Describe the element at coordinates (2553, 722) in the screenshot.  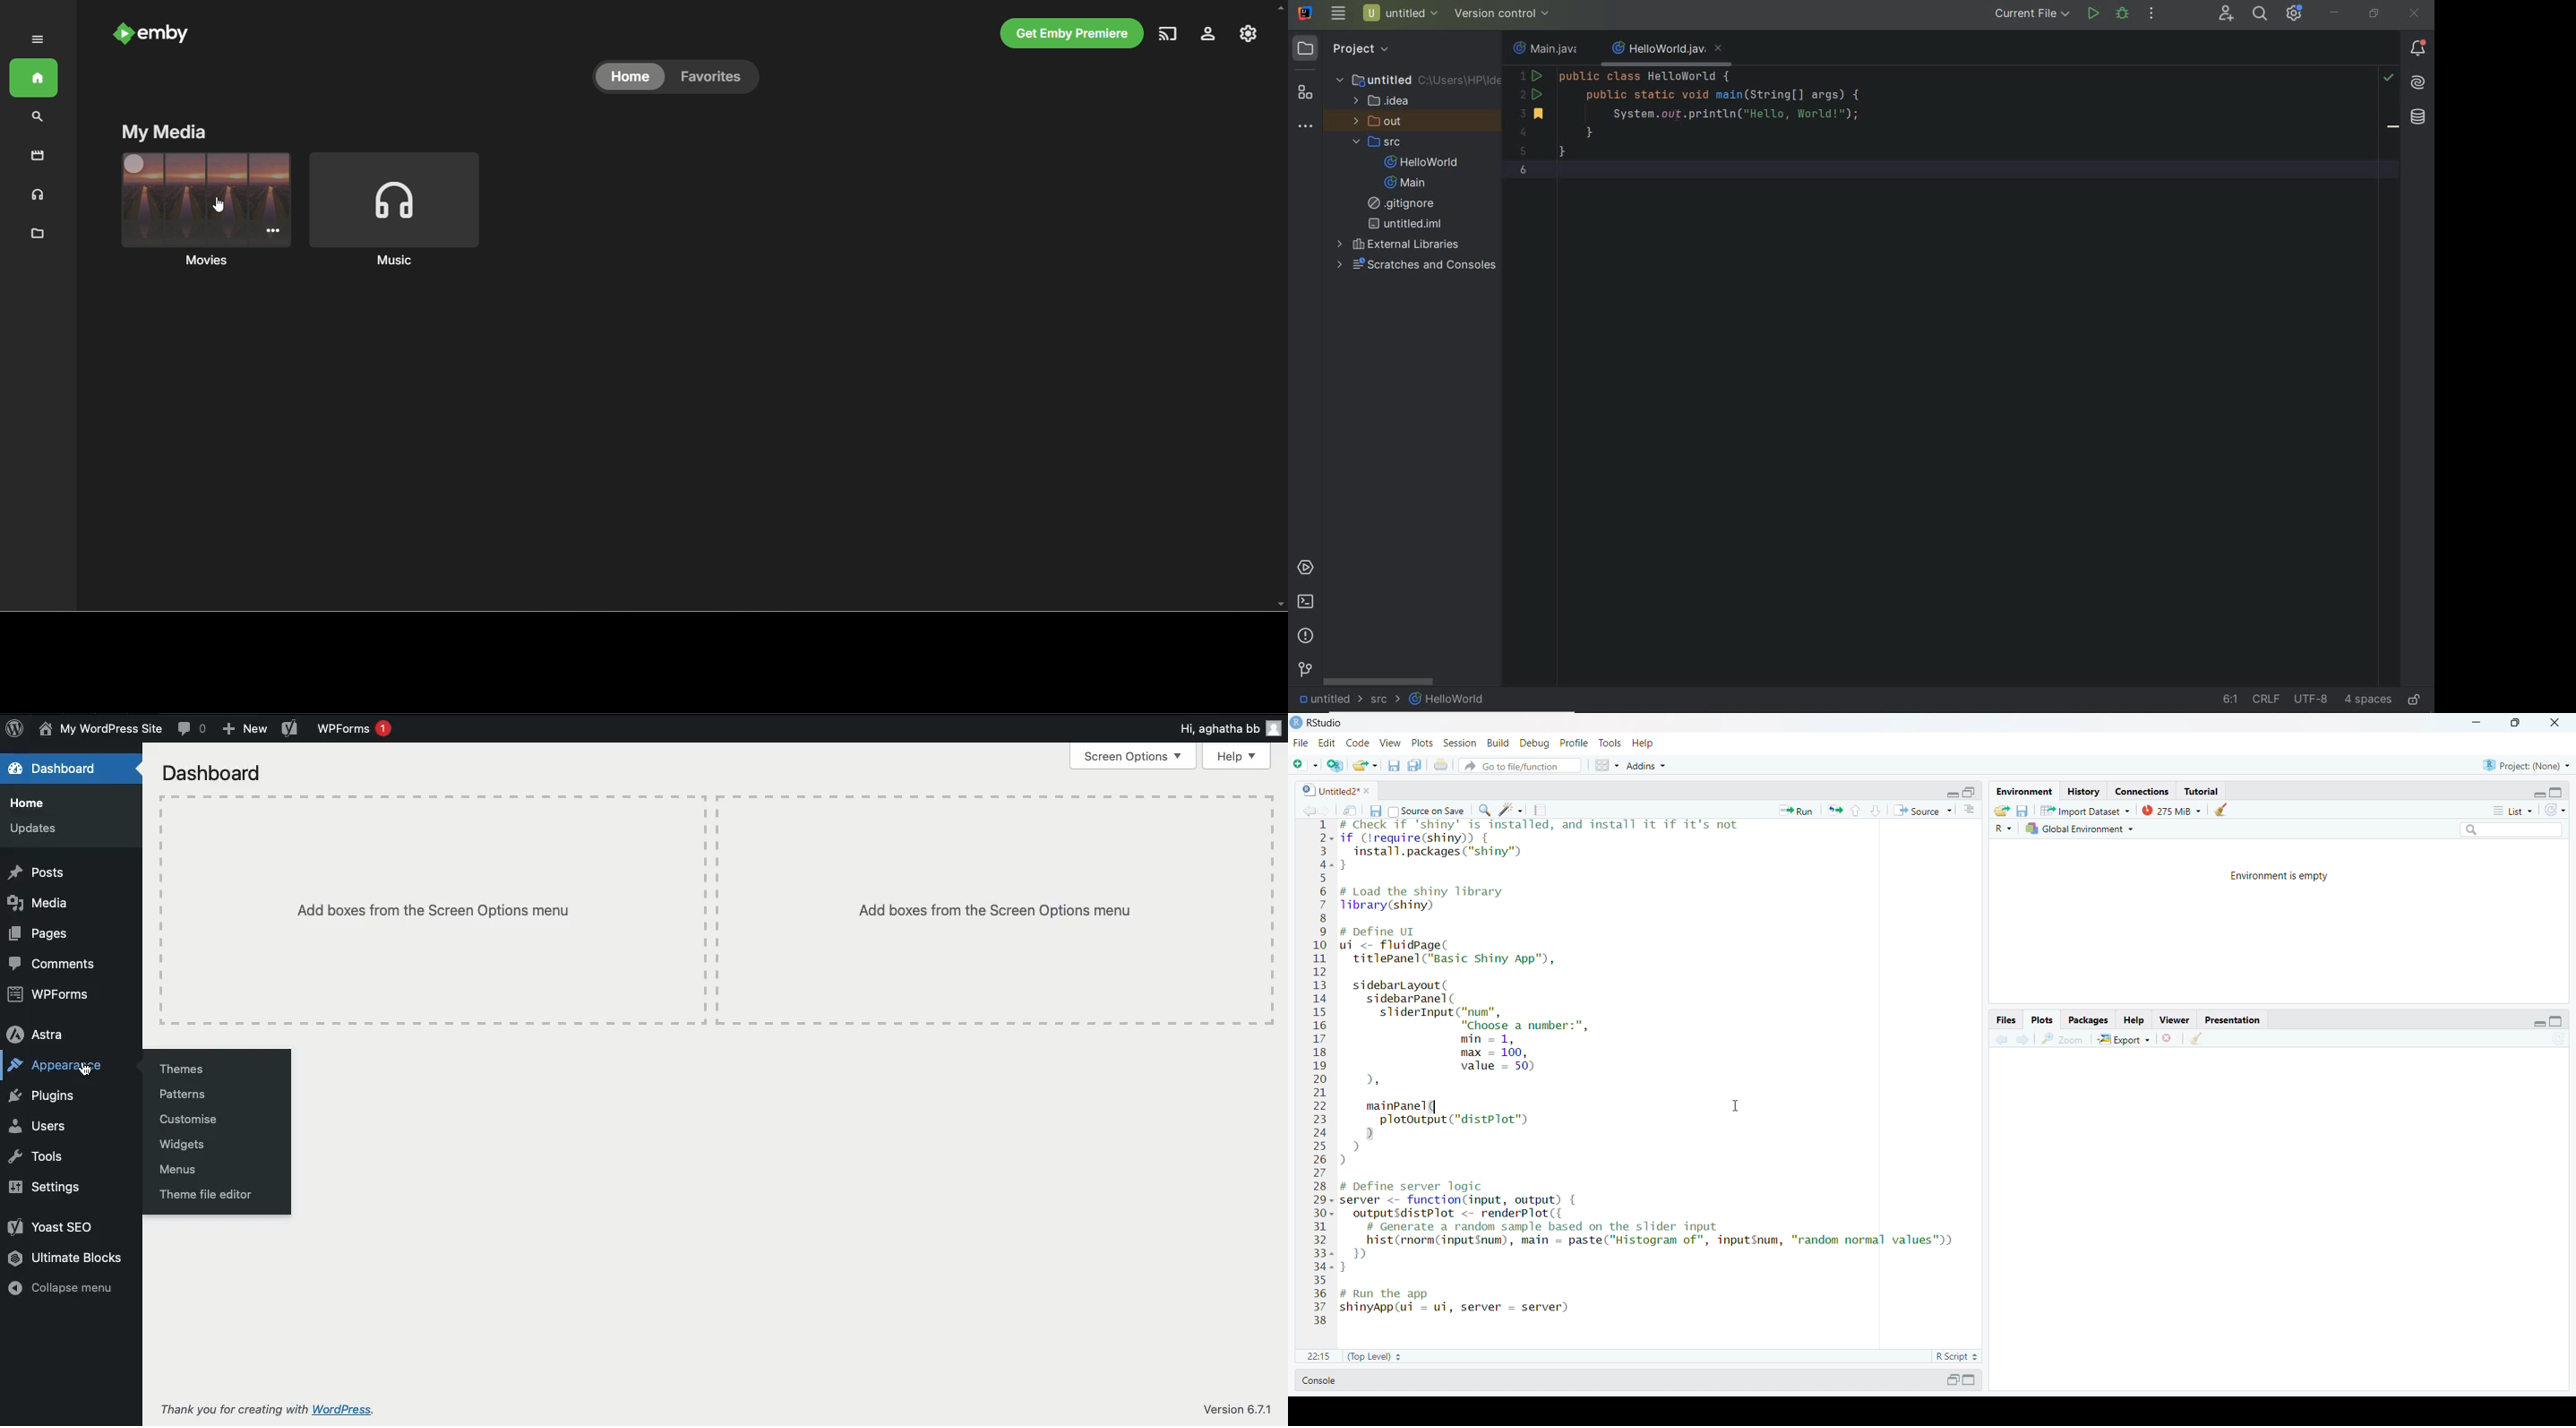
I see `close` at that location.